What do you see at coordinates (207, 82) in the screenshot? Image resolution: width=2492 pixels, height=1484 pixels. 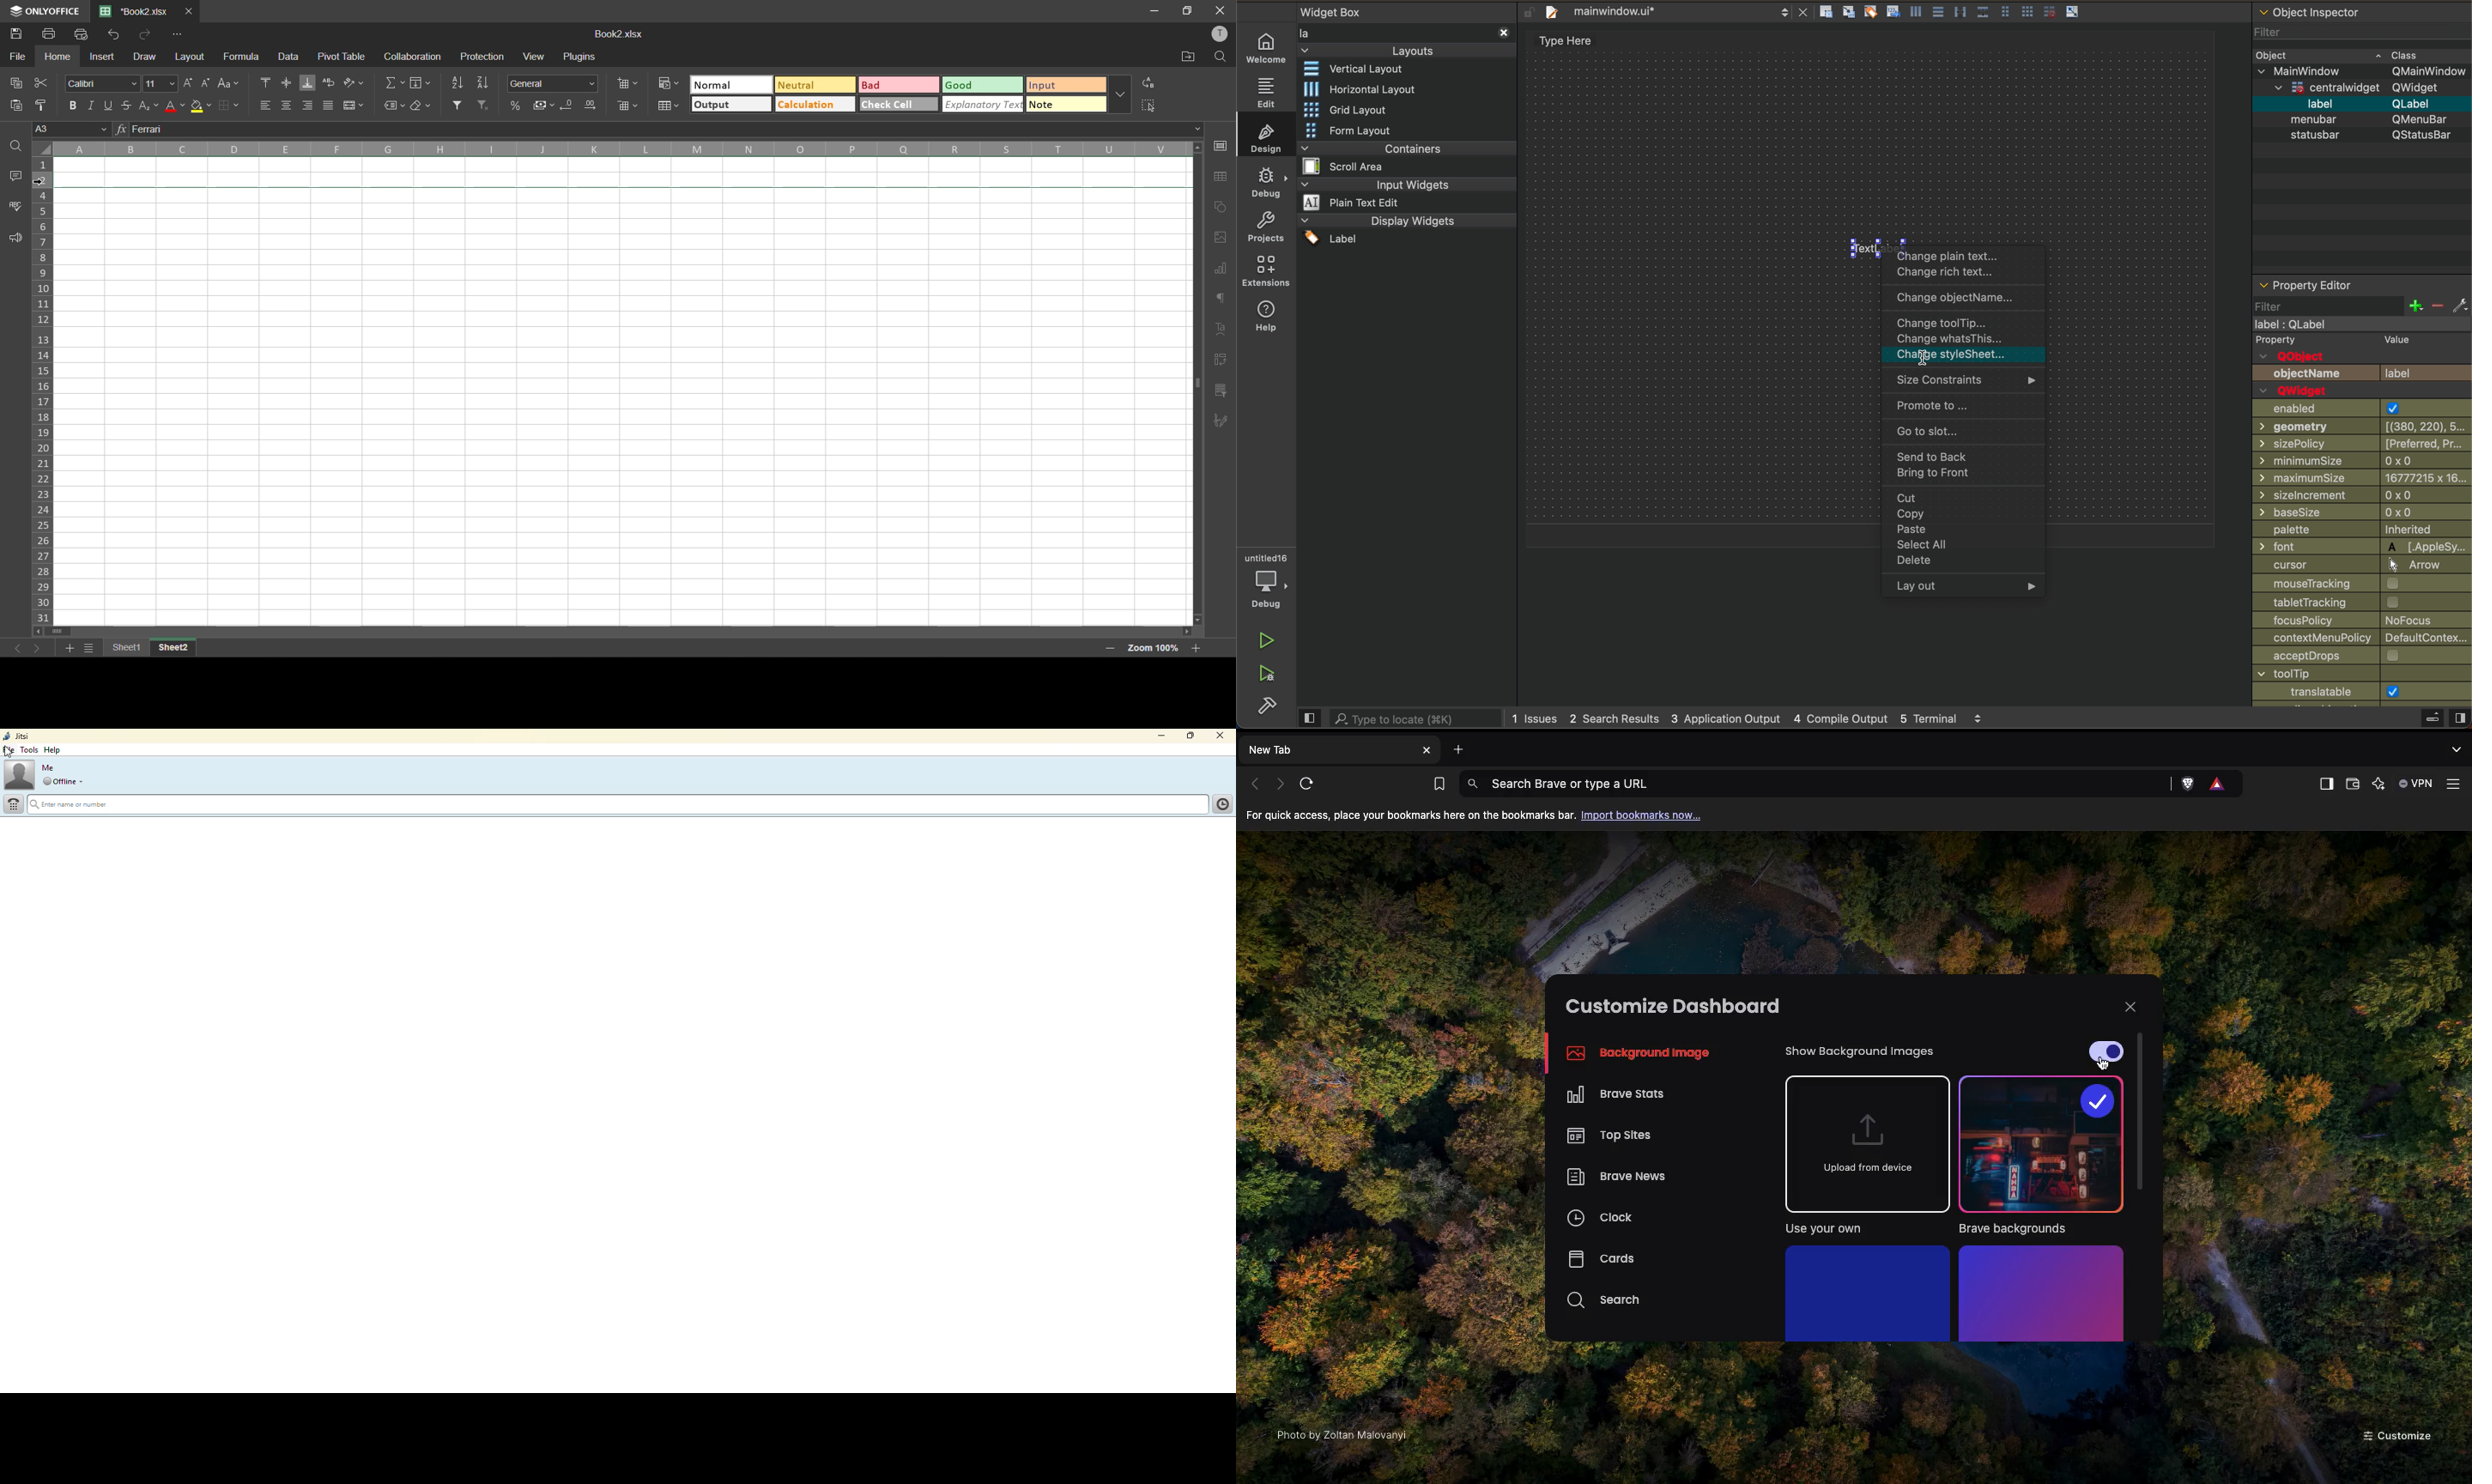 I see `decrement size` at bounding box center [207, 82].